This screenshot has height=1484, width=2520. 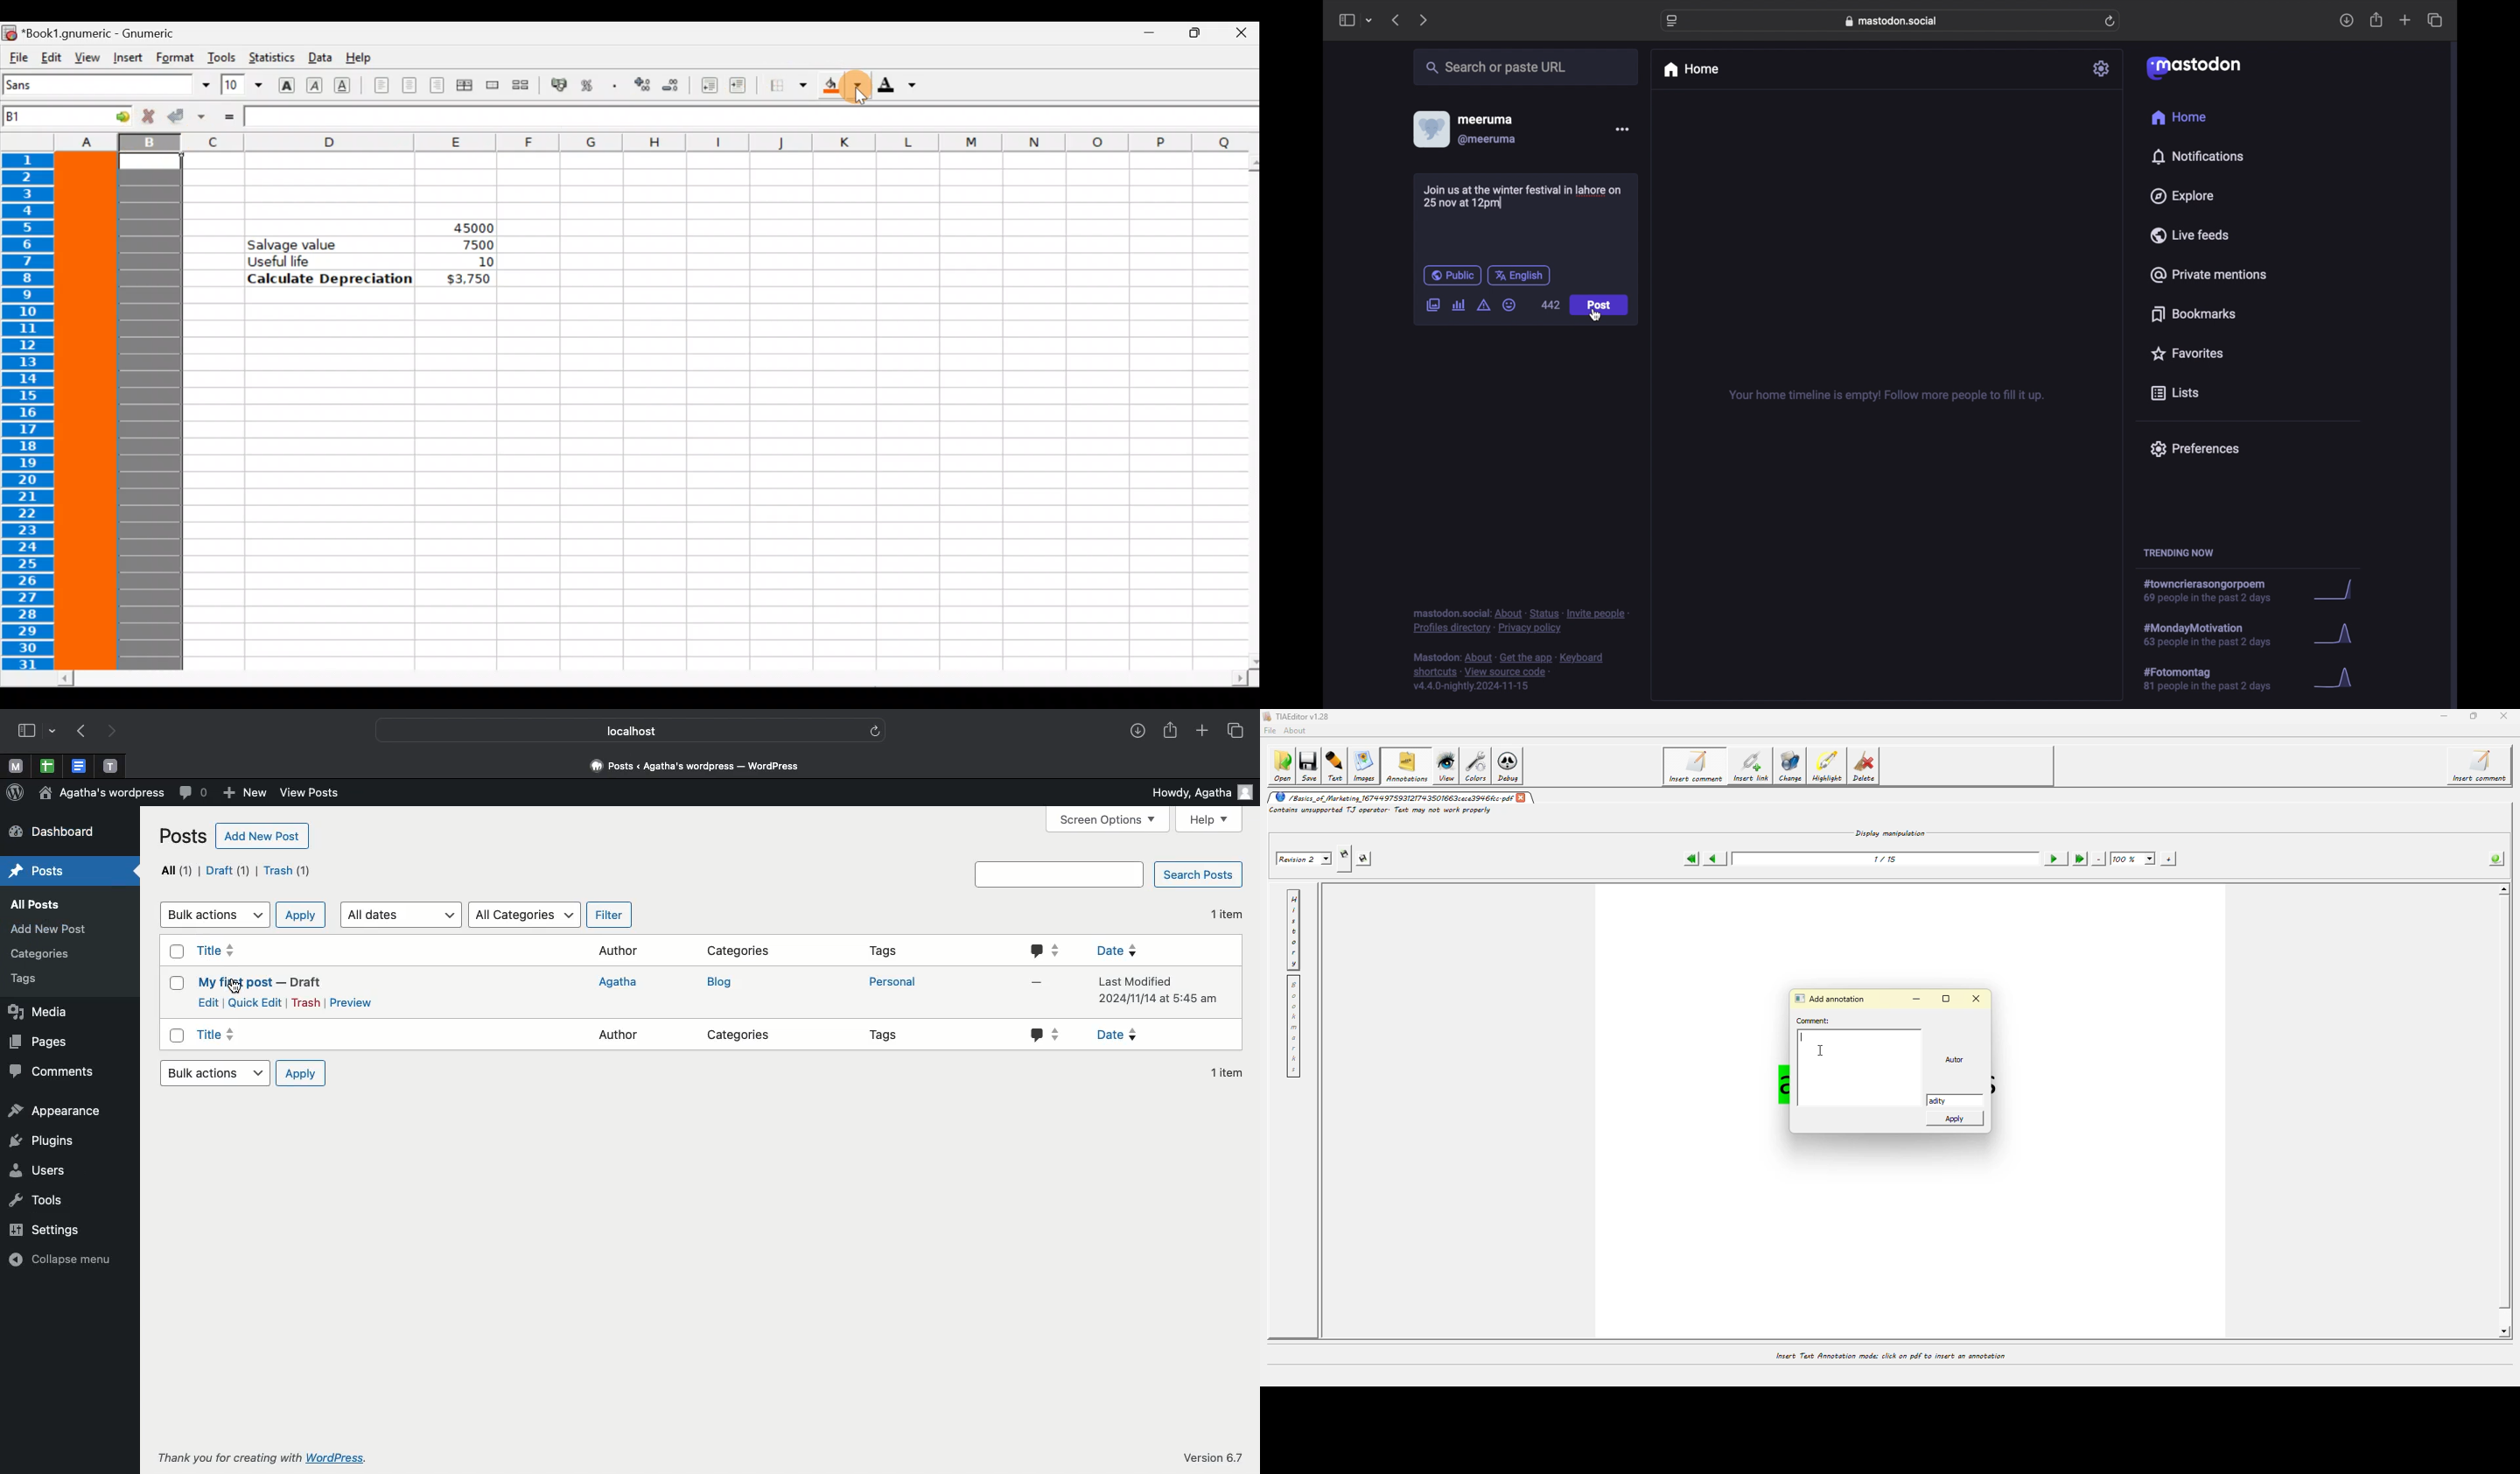 I want to click on Share, so click(x=1172, y=732).